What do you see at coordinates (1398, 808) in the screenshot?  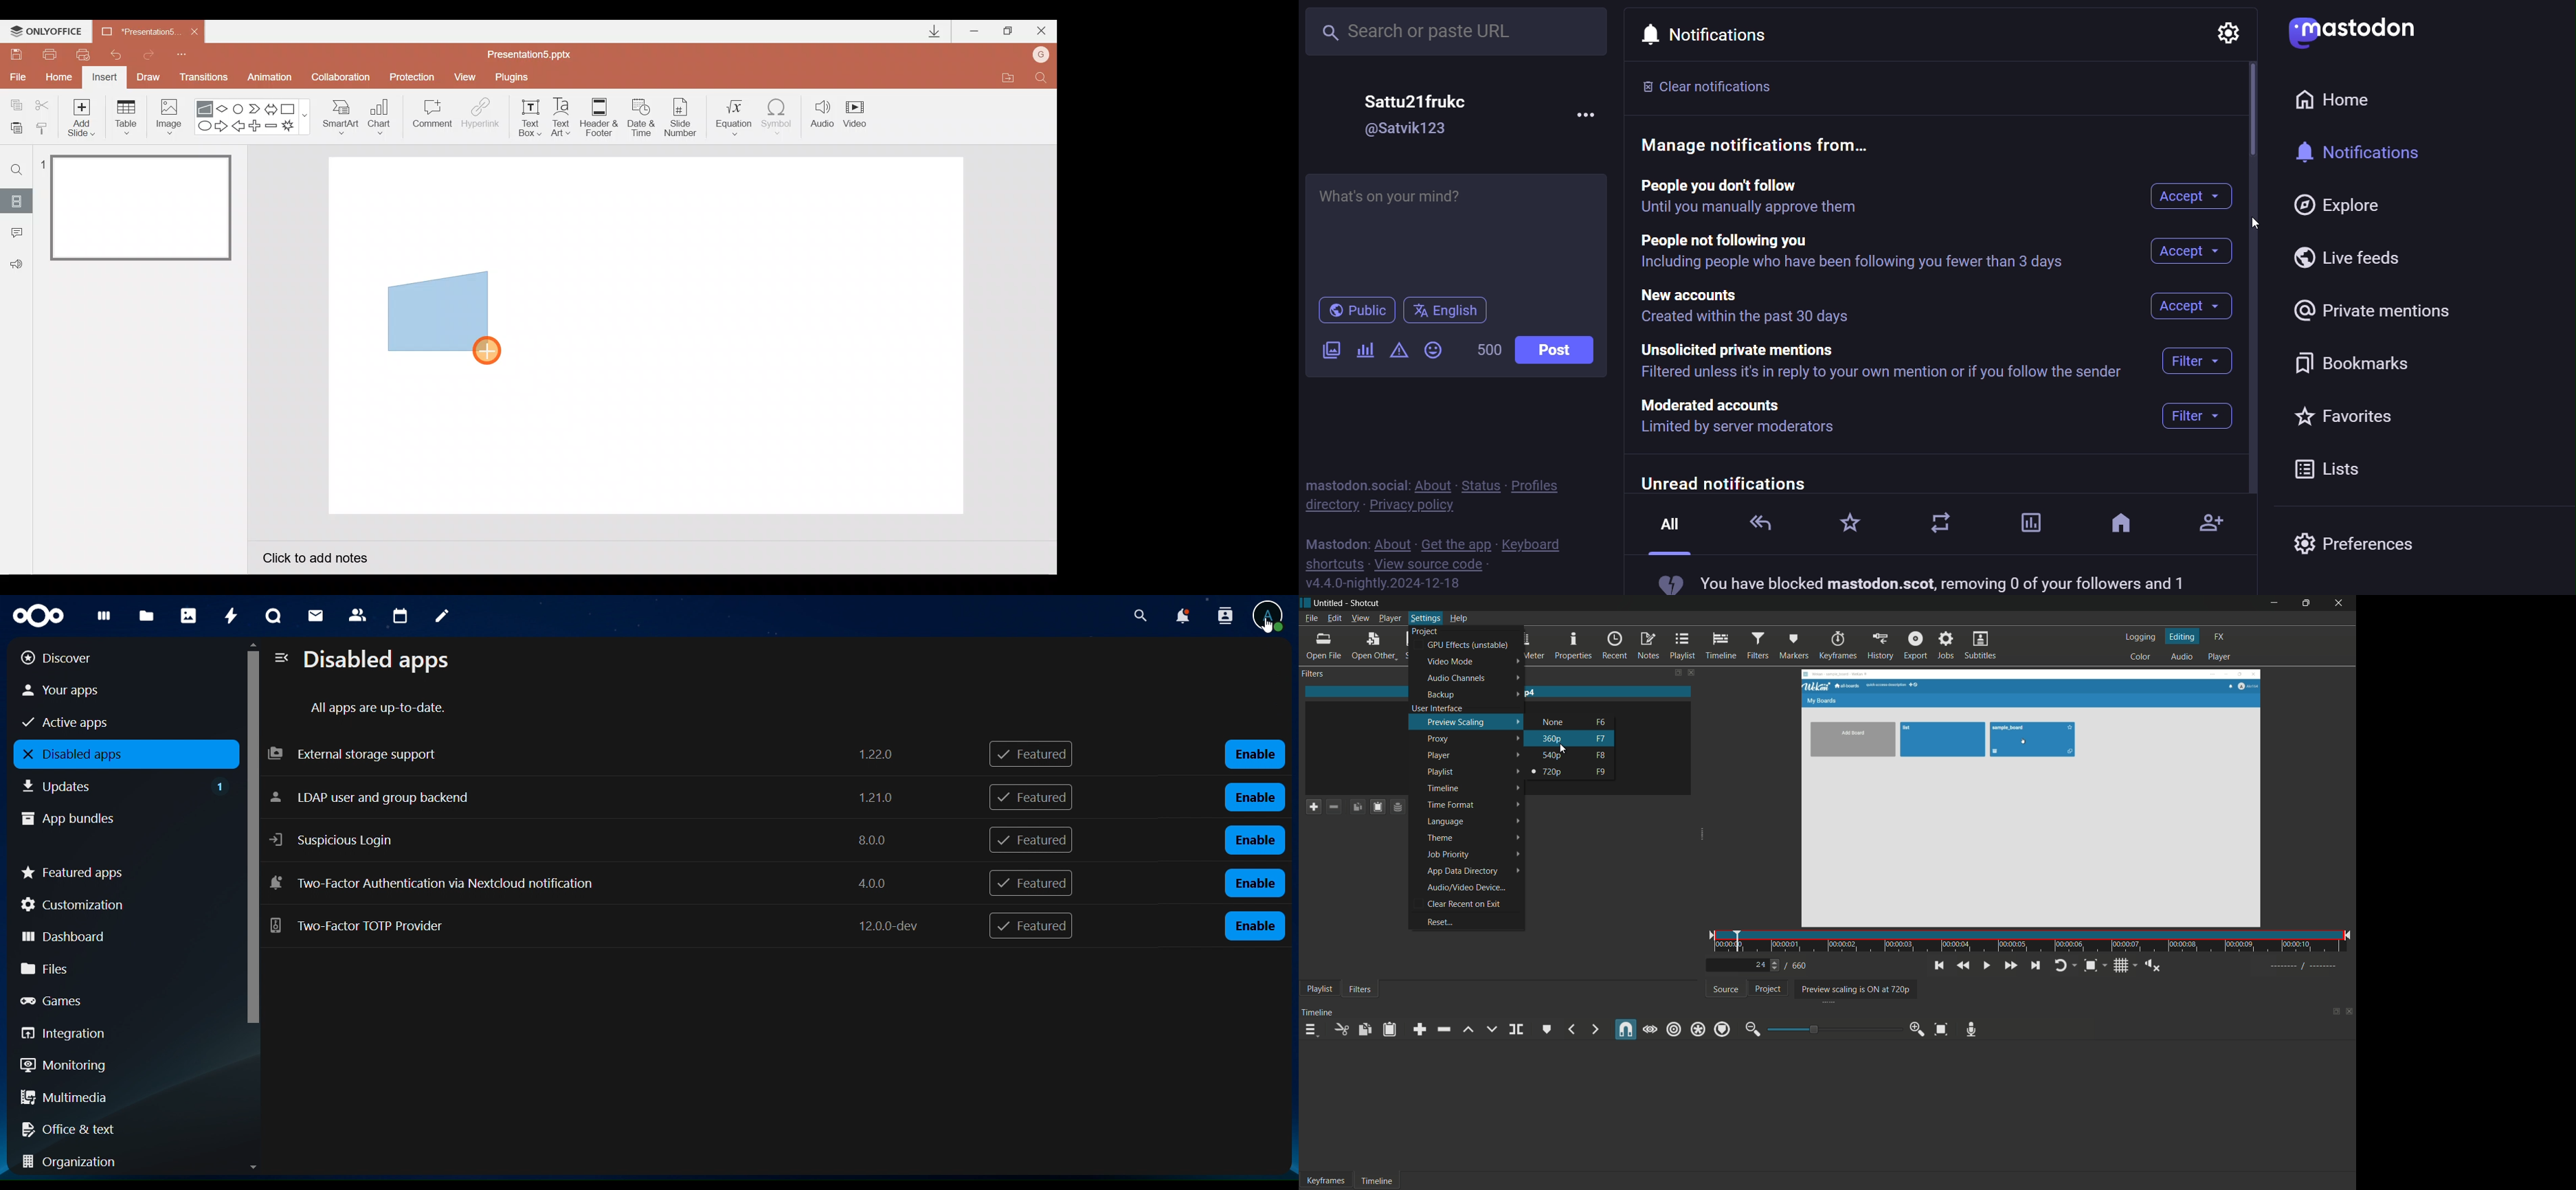 I see `save filter set` at bounding box center [1398, 808].